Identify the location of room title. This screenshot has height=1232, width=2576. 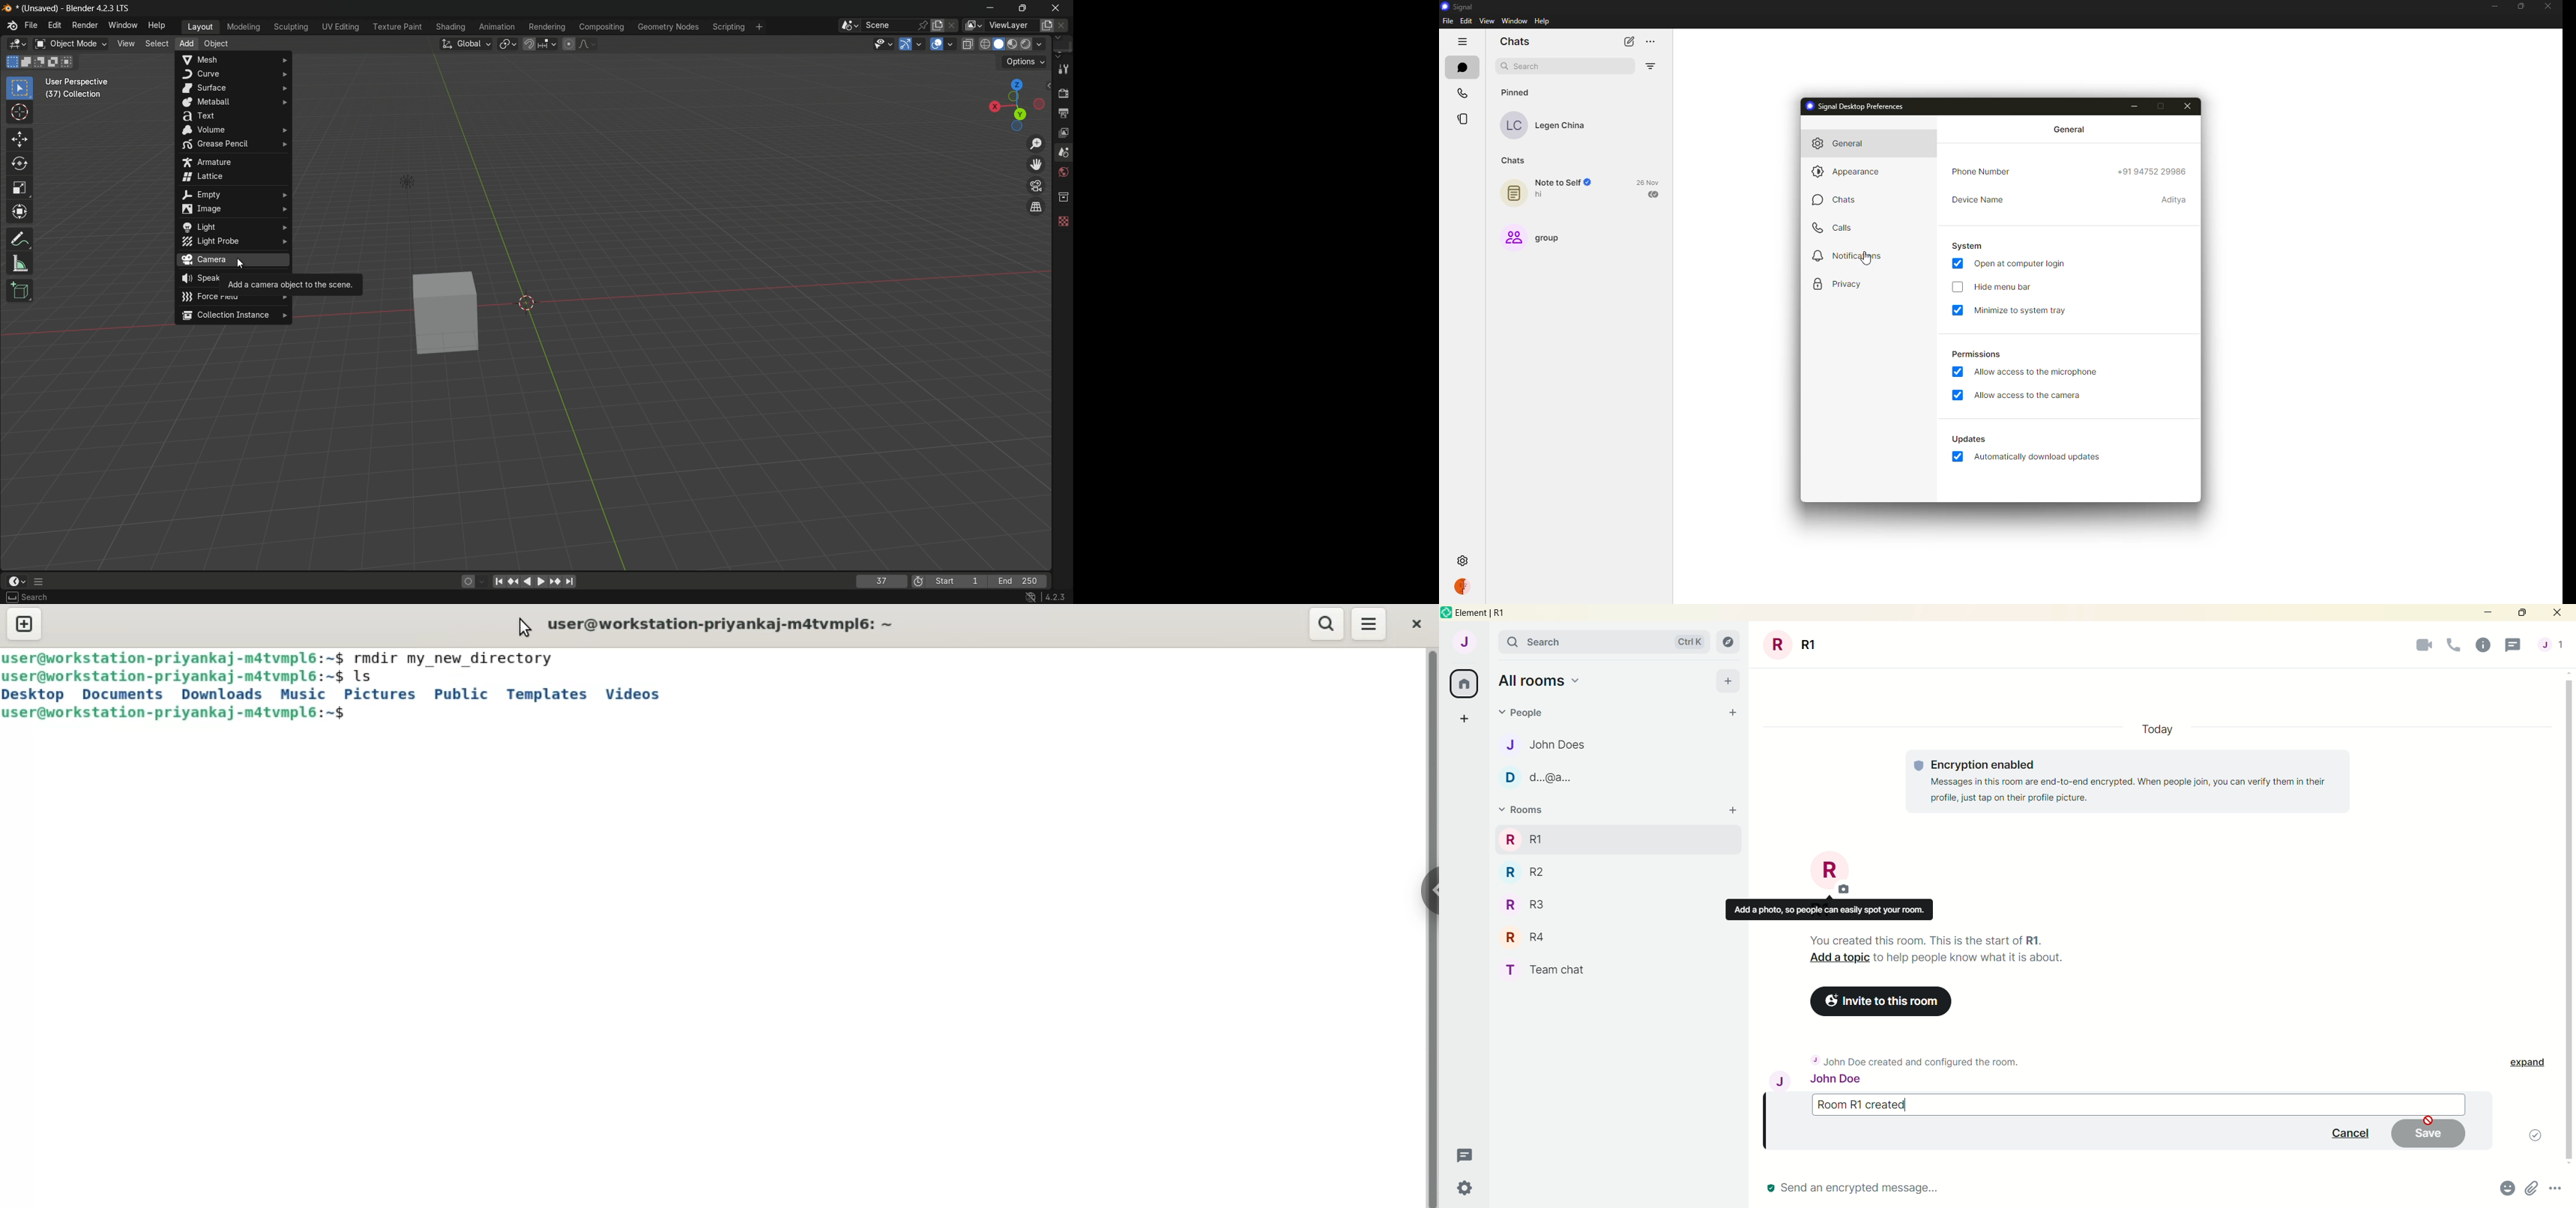
(1792, 644).